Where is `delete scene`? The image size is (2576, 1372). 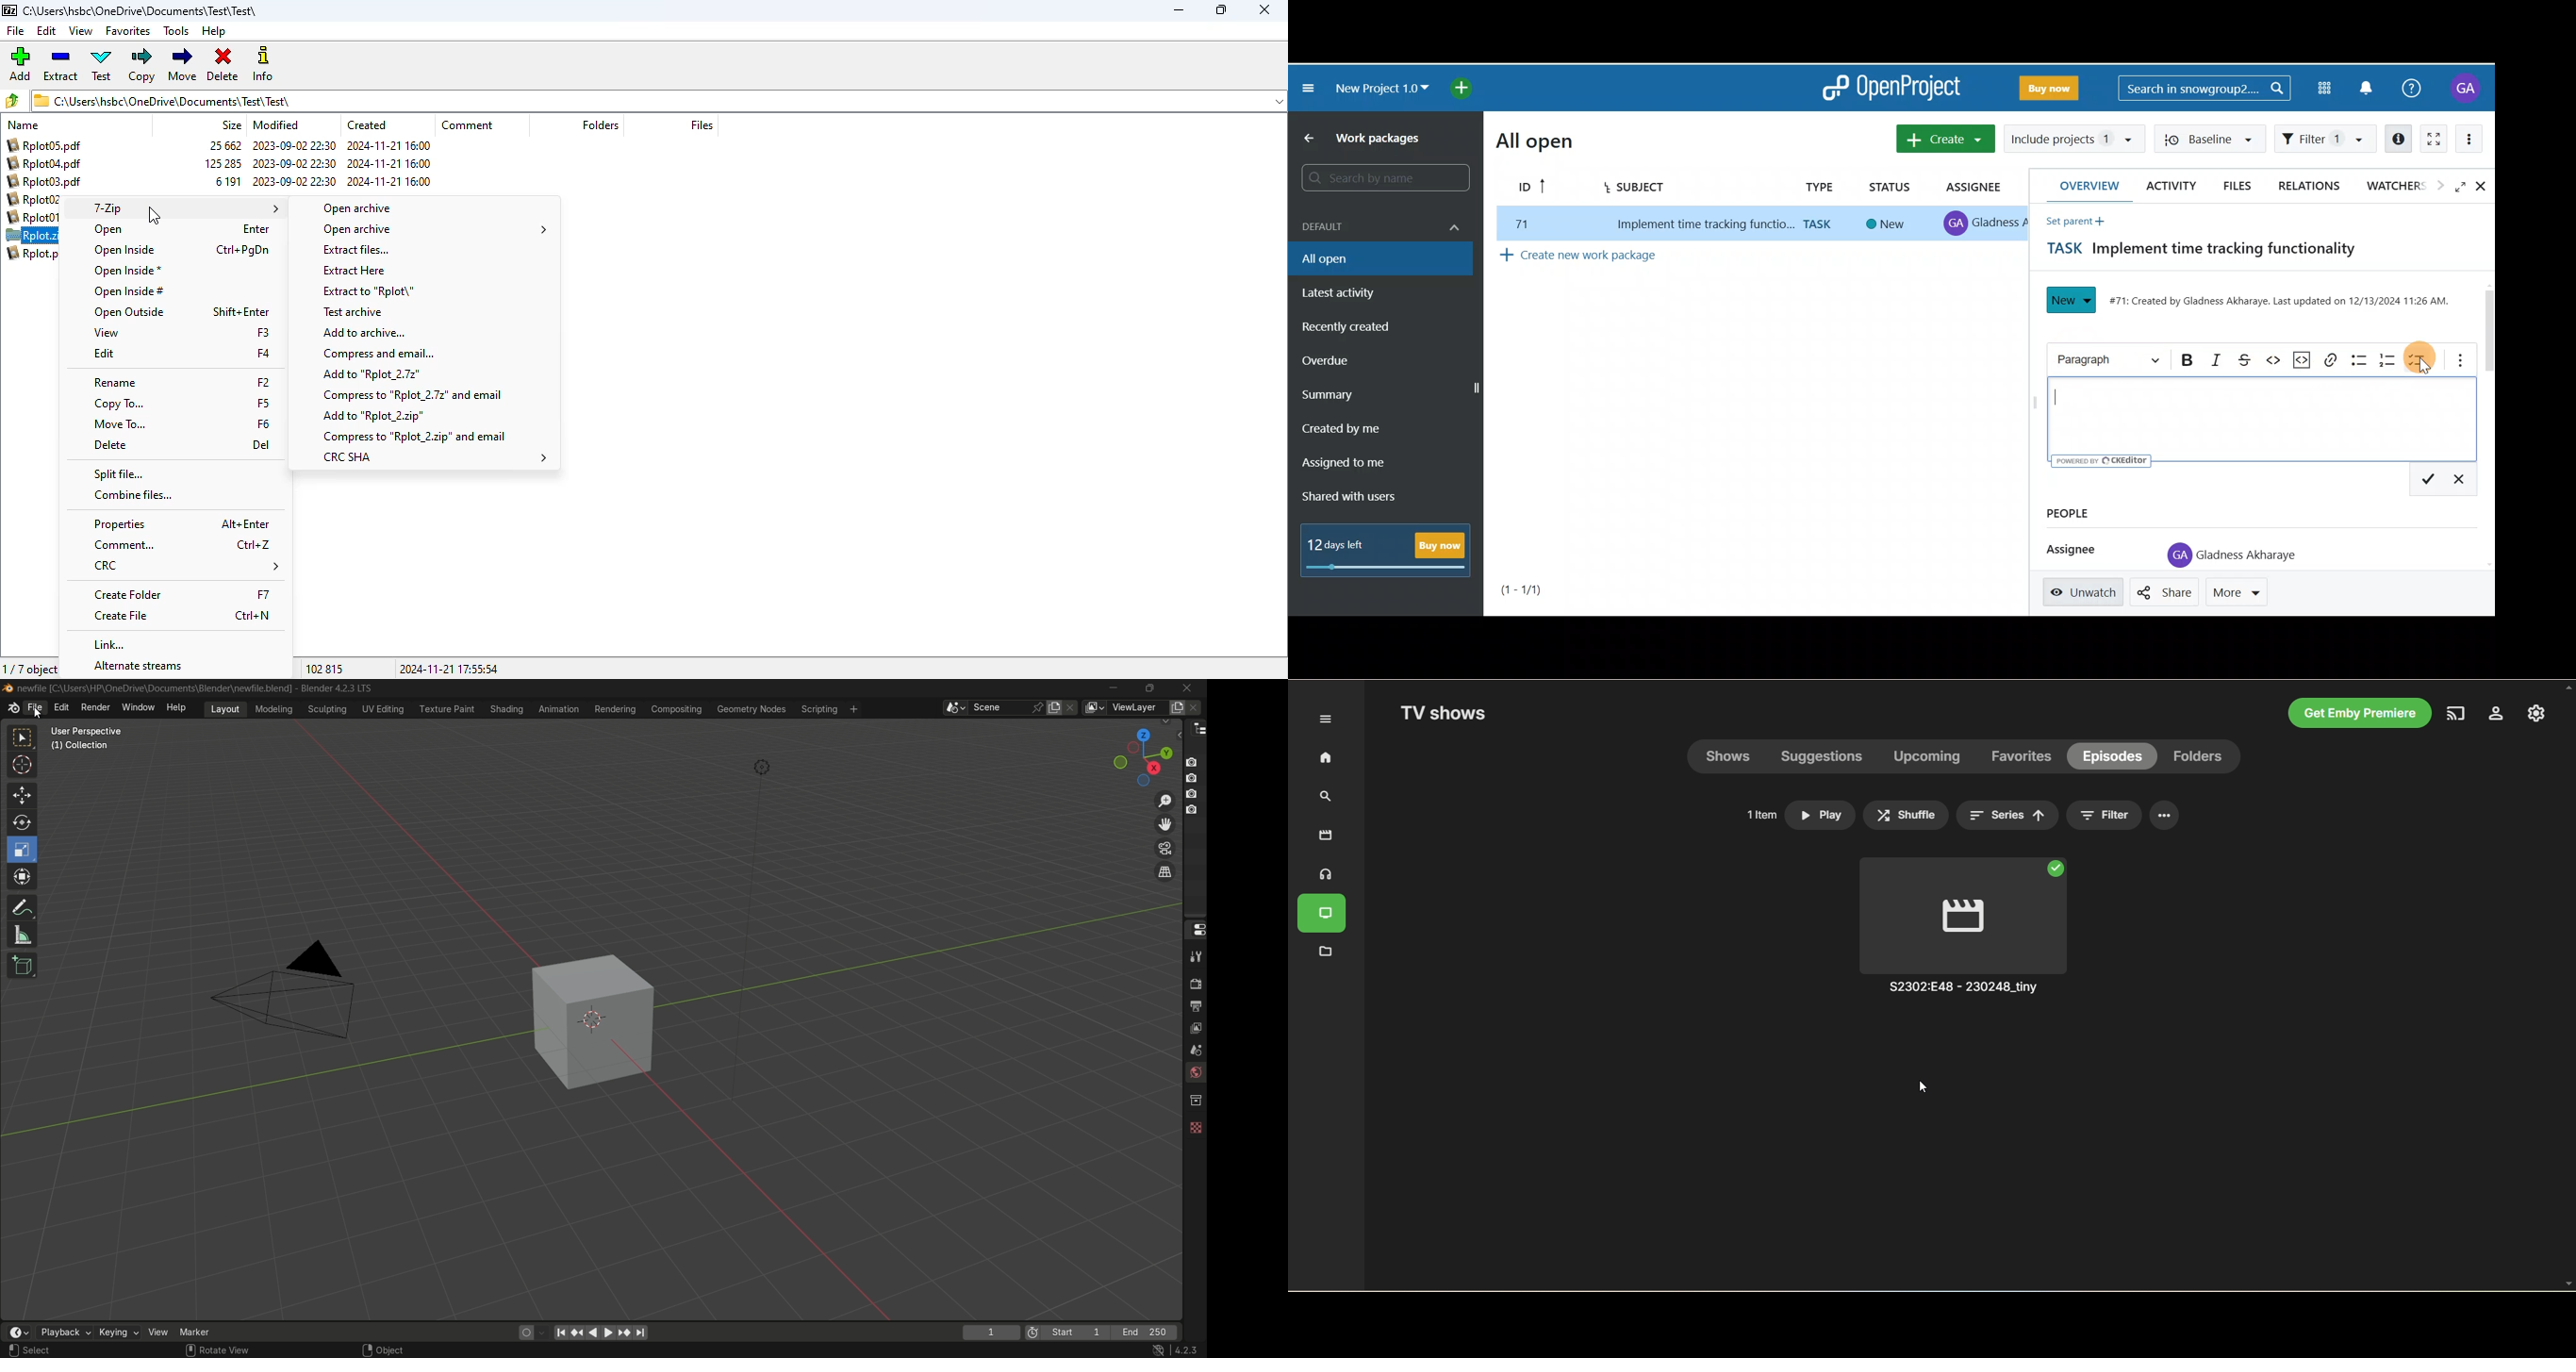 delete scene is located at coordinates (1072, 707).